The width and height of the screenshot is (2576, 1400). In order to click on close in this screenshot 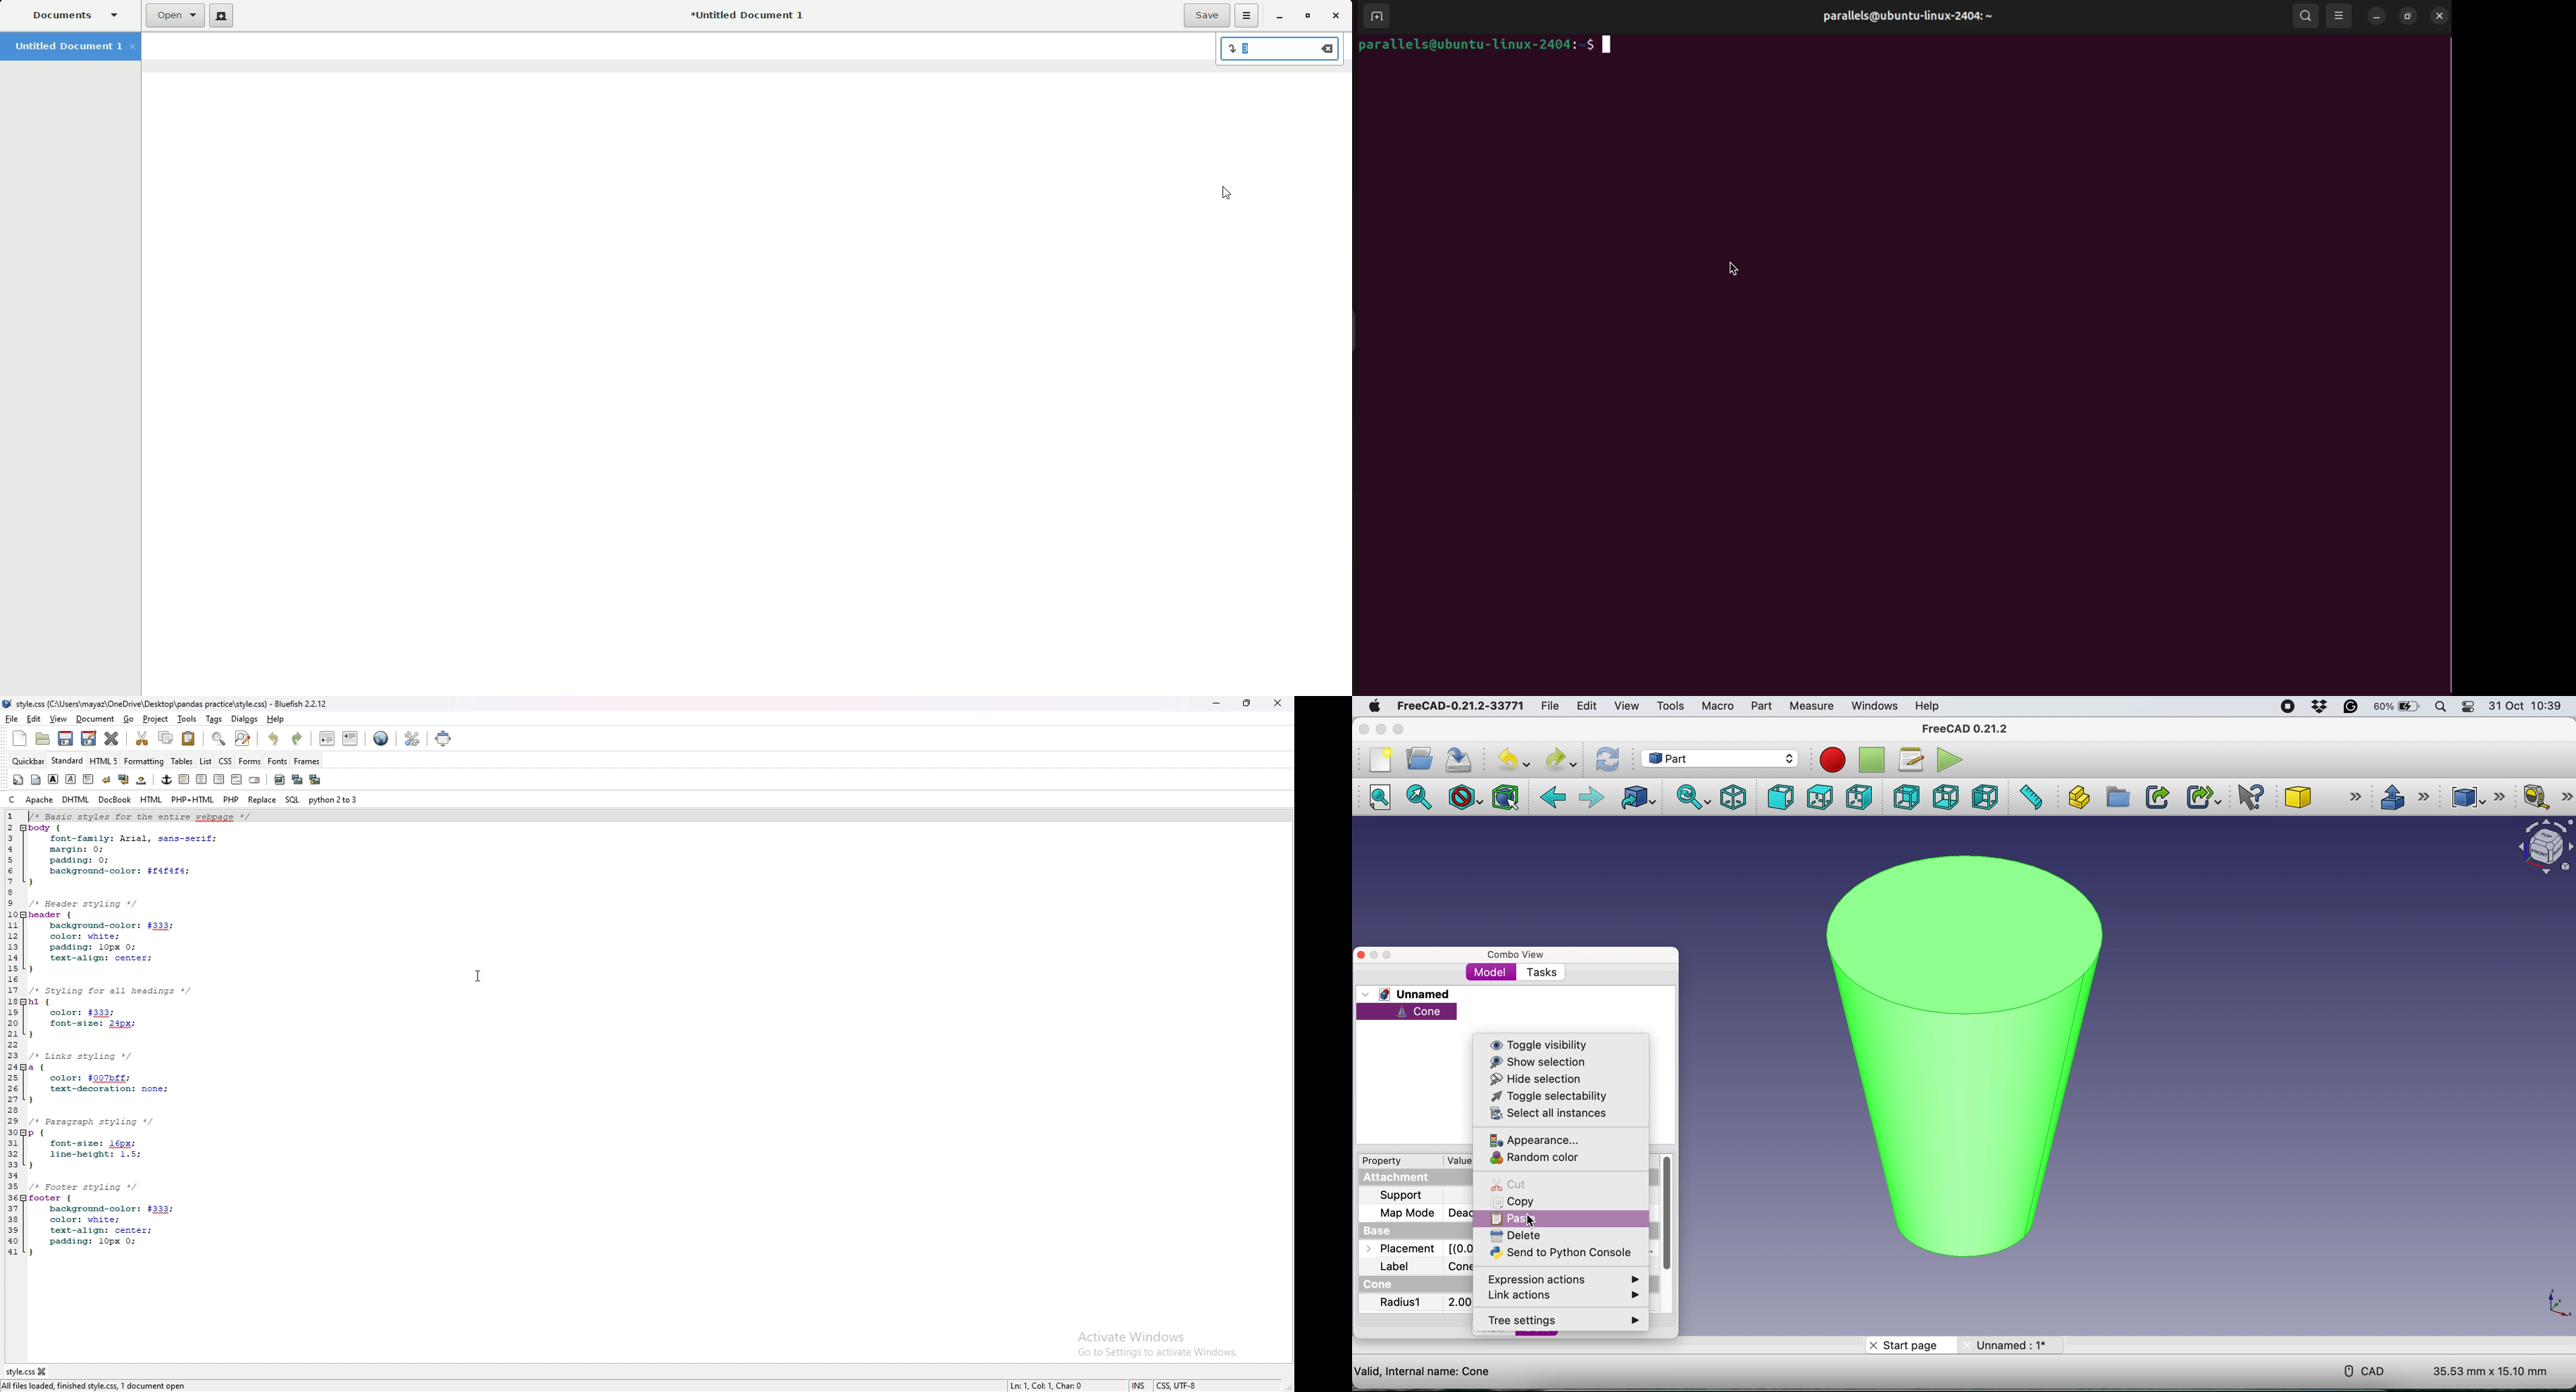, I will do `click(1361, 955)`.